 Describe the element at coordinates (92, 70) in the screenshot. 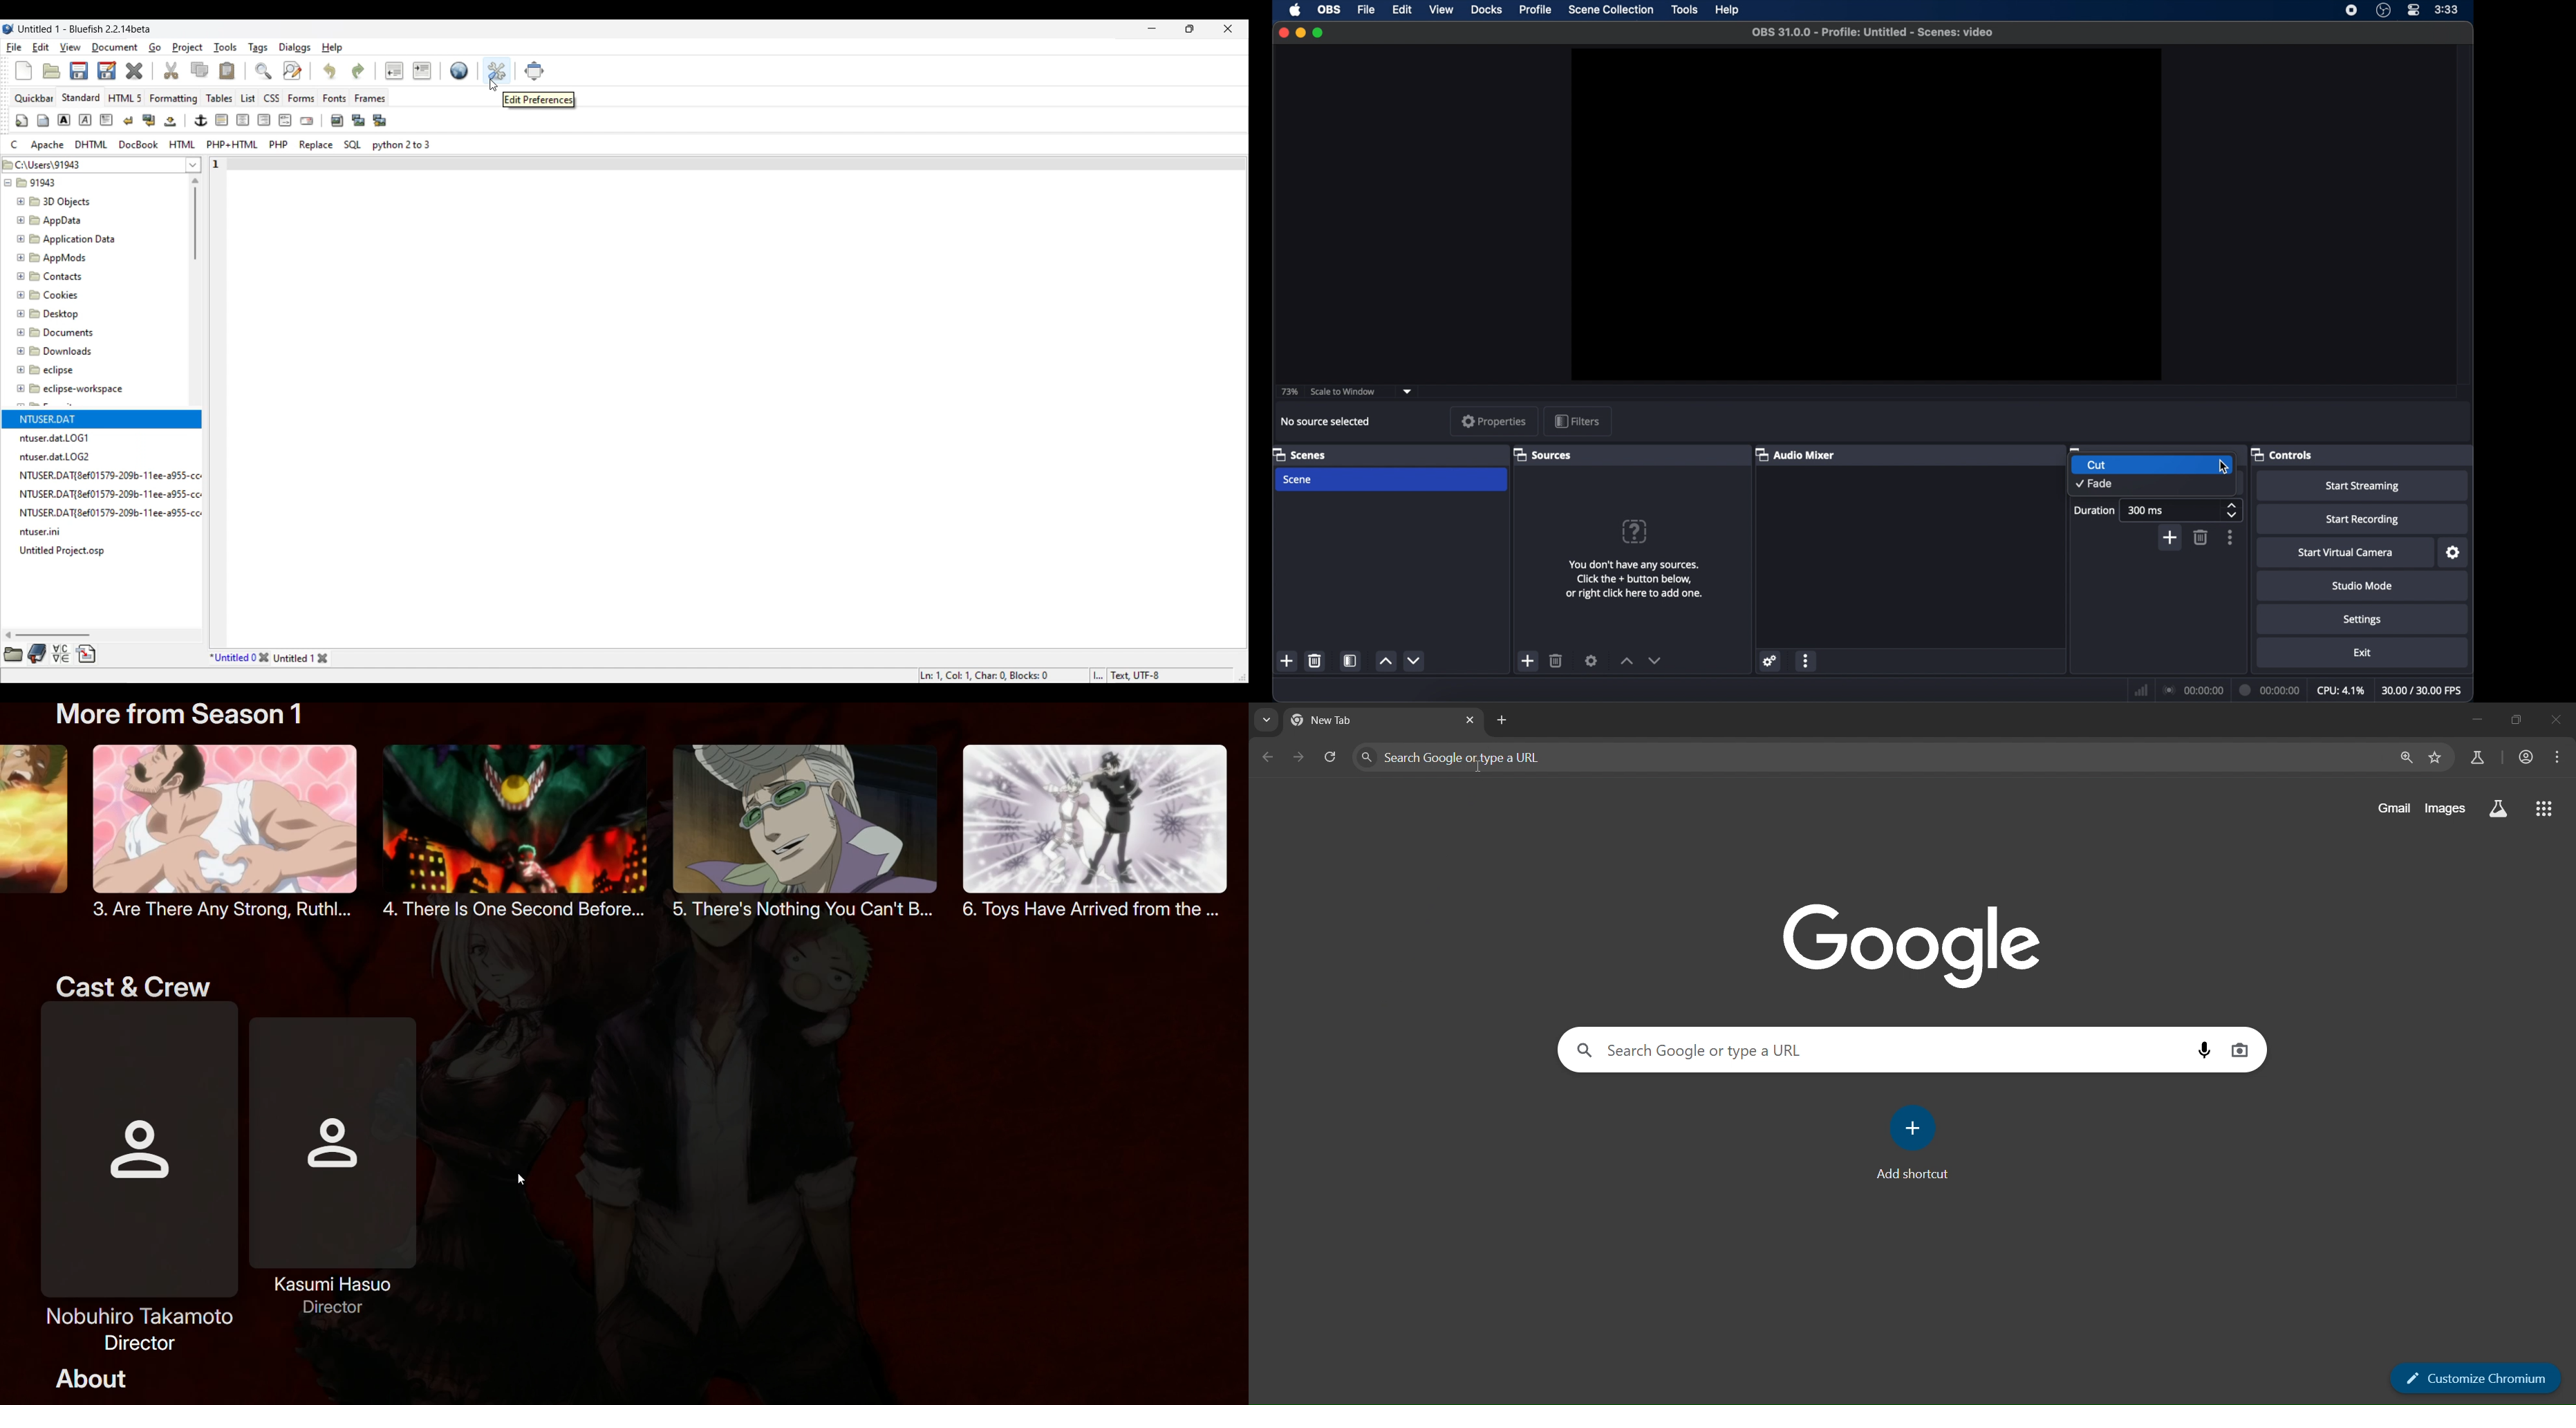

I see `Save` at that location.